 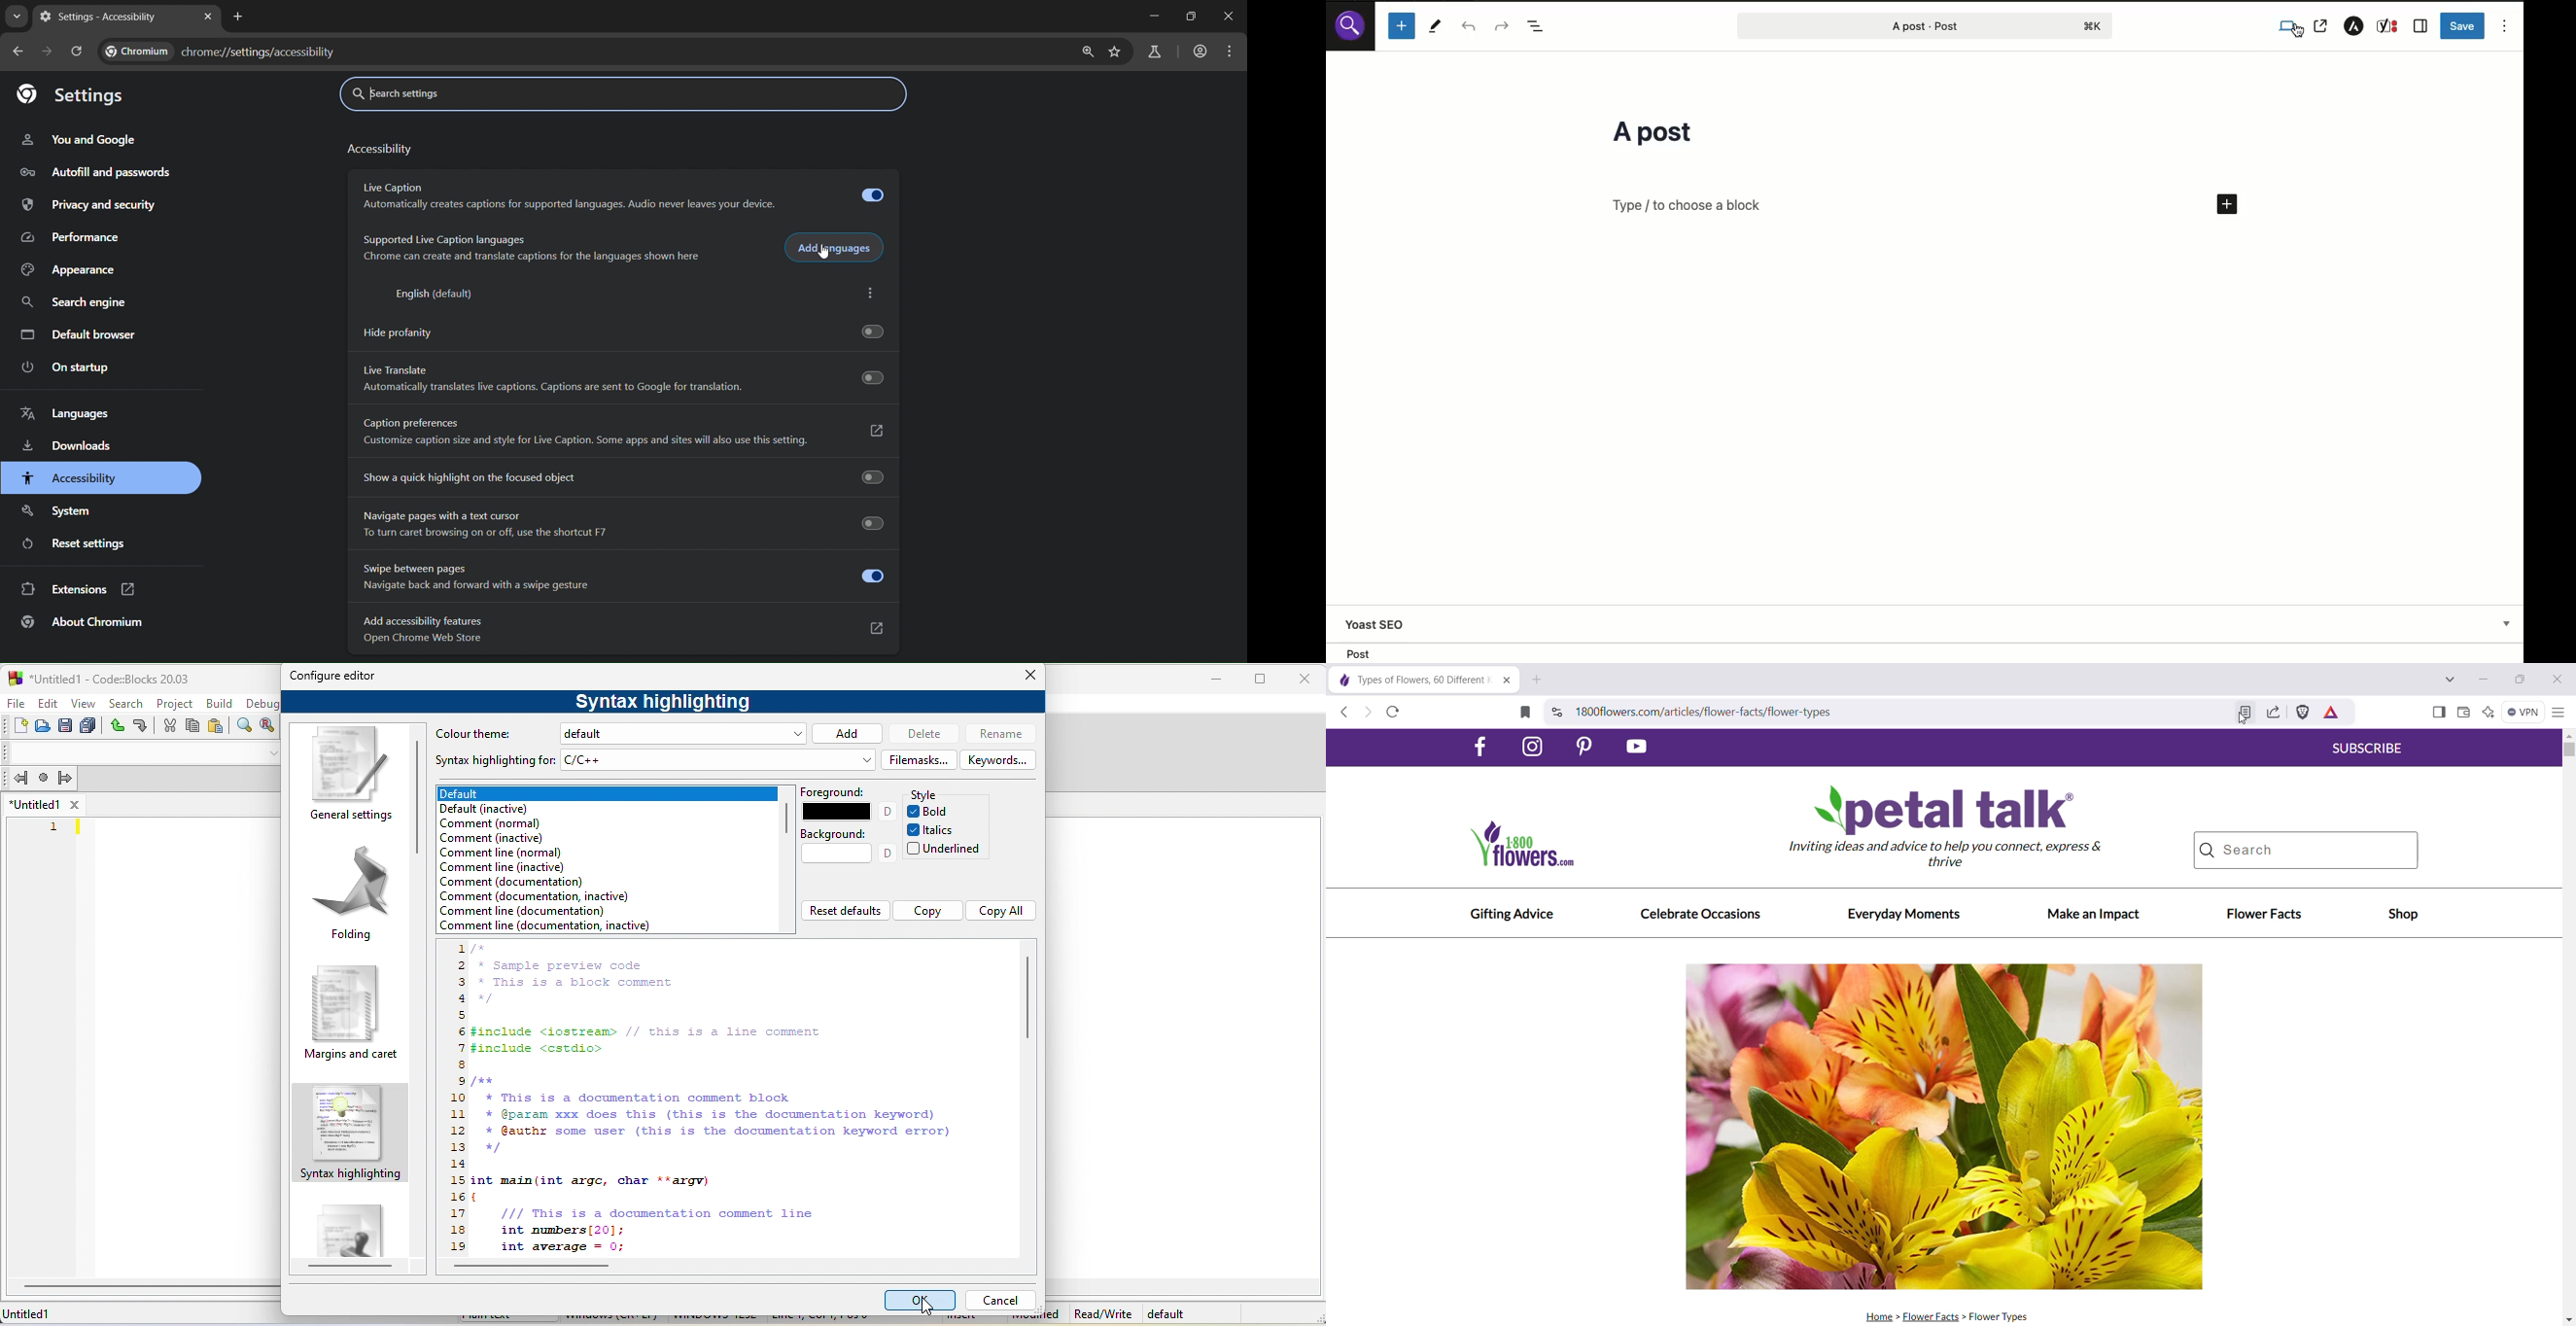 What do you see at coordinates (920, 759) in the screenshot?
I see `file masks` at bounding box center [920, 759].